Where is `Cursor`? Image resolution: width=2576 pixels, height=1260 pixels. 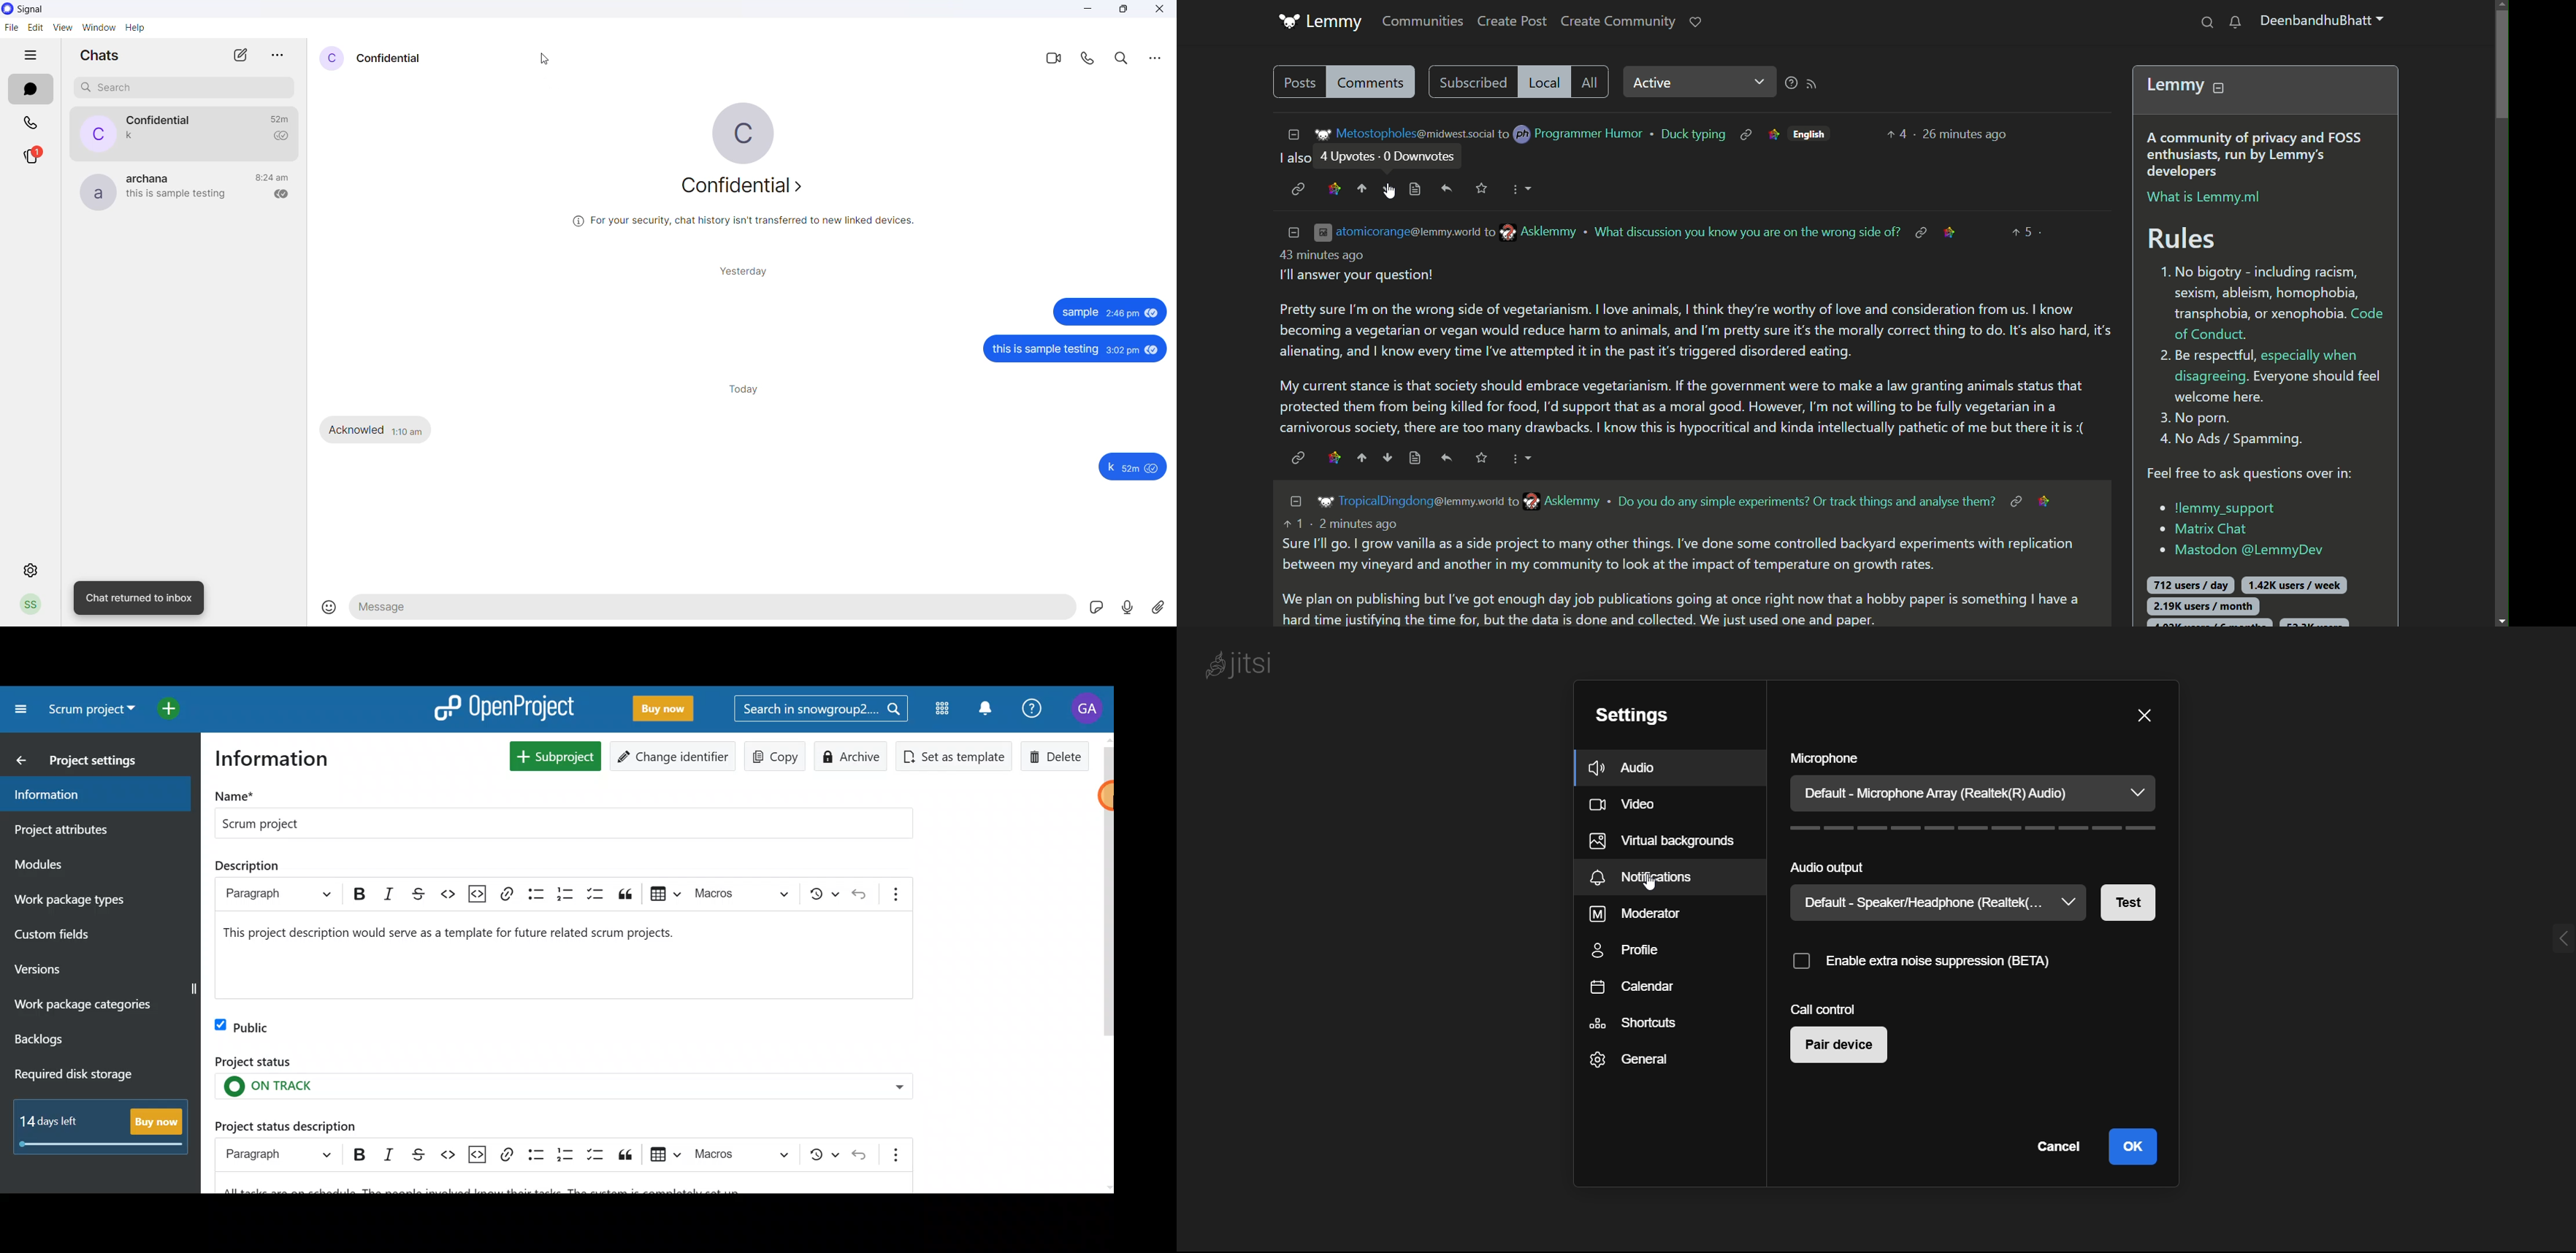 Cursor is located at coordinates (1095, 797).